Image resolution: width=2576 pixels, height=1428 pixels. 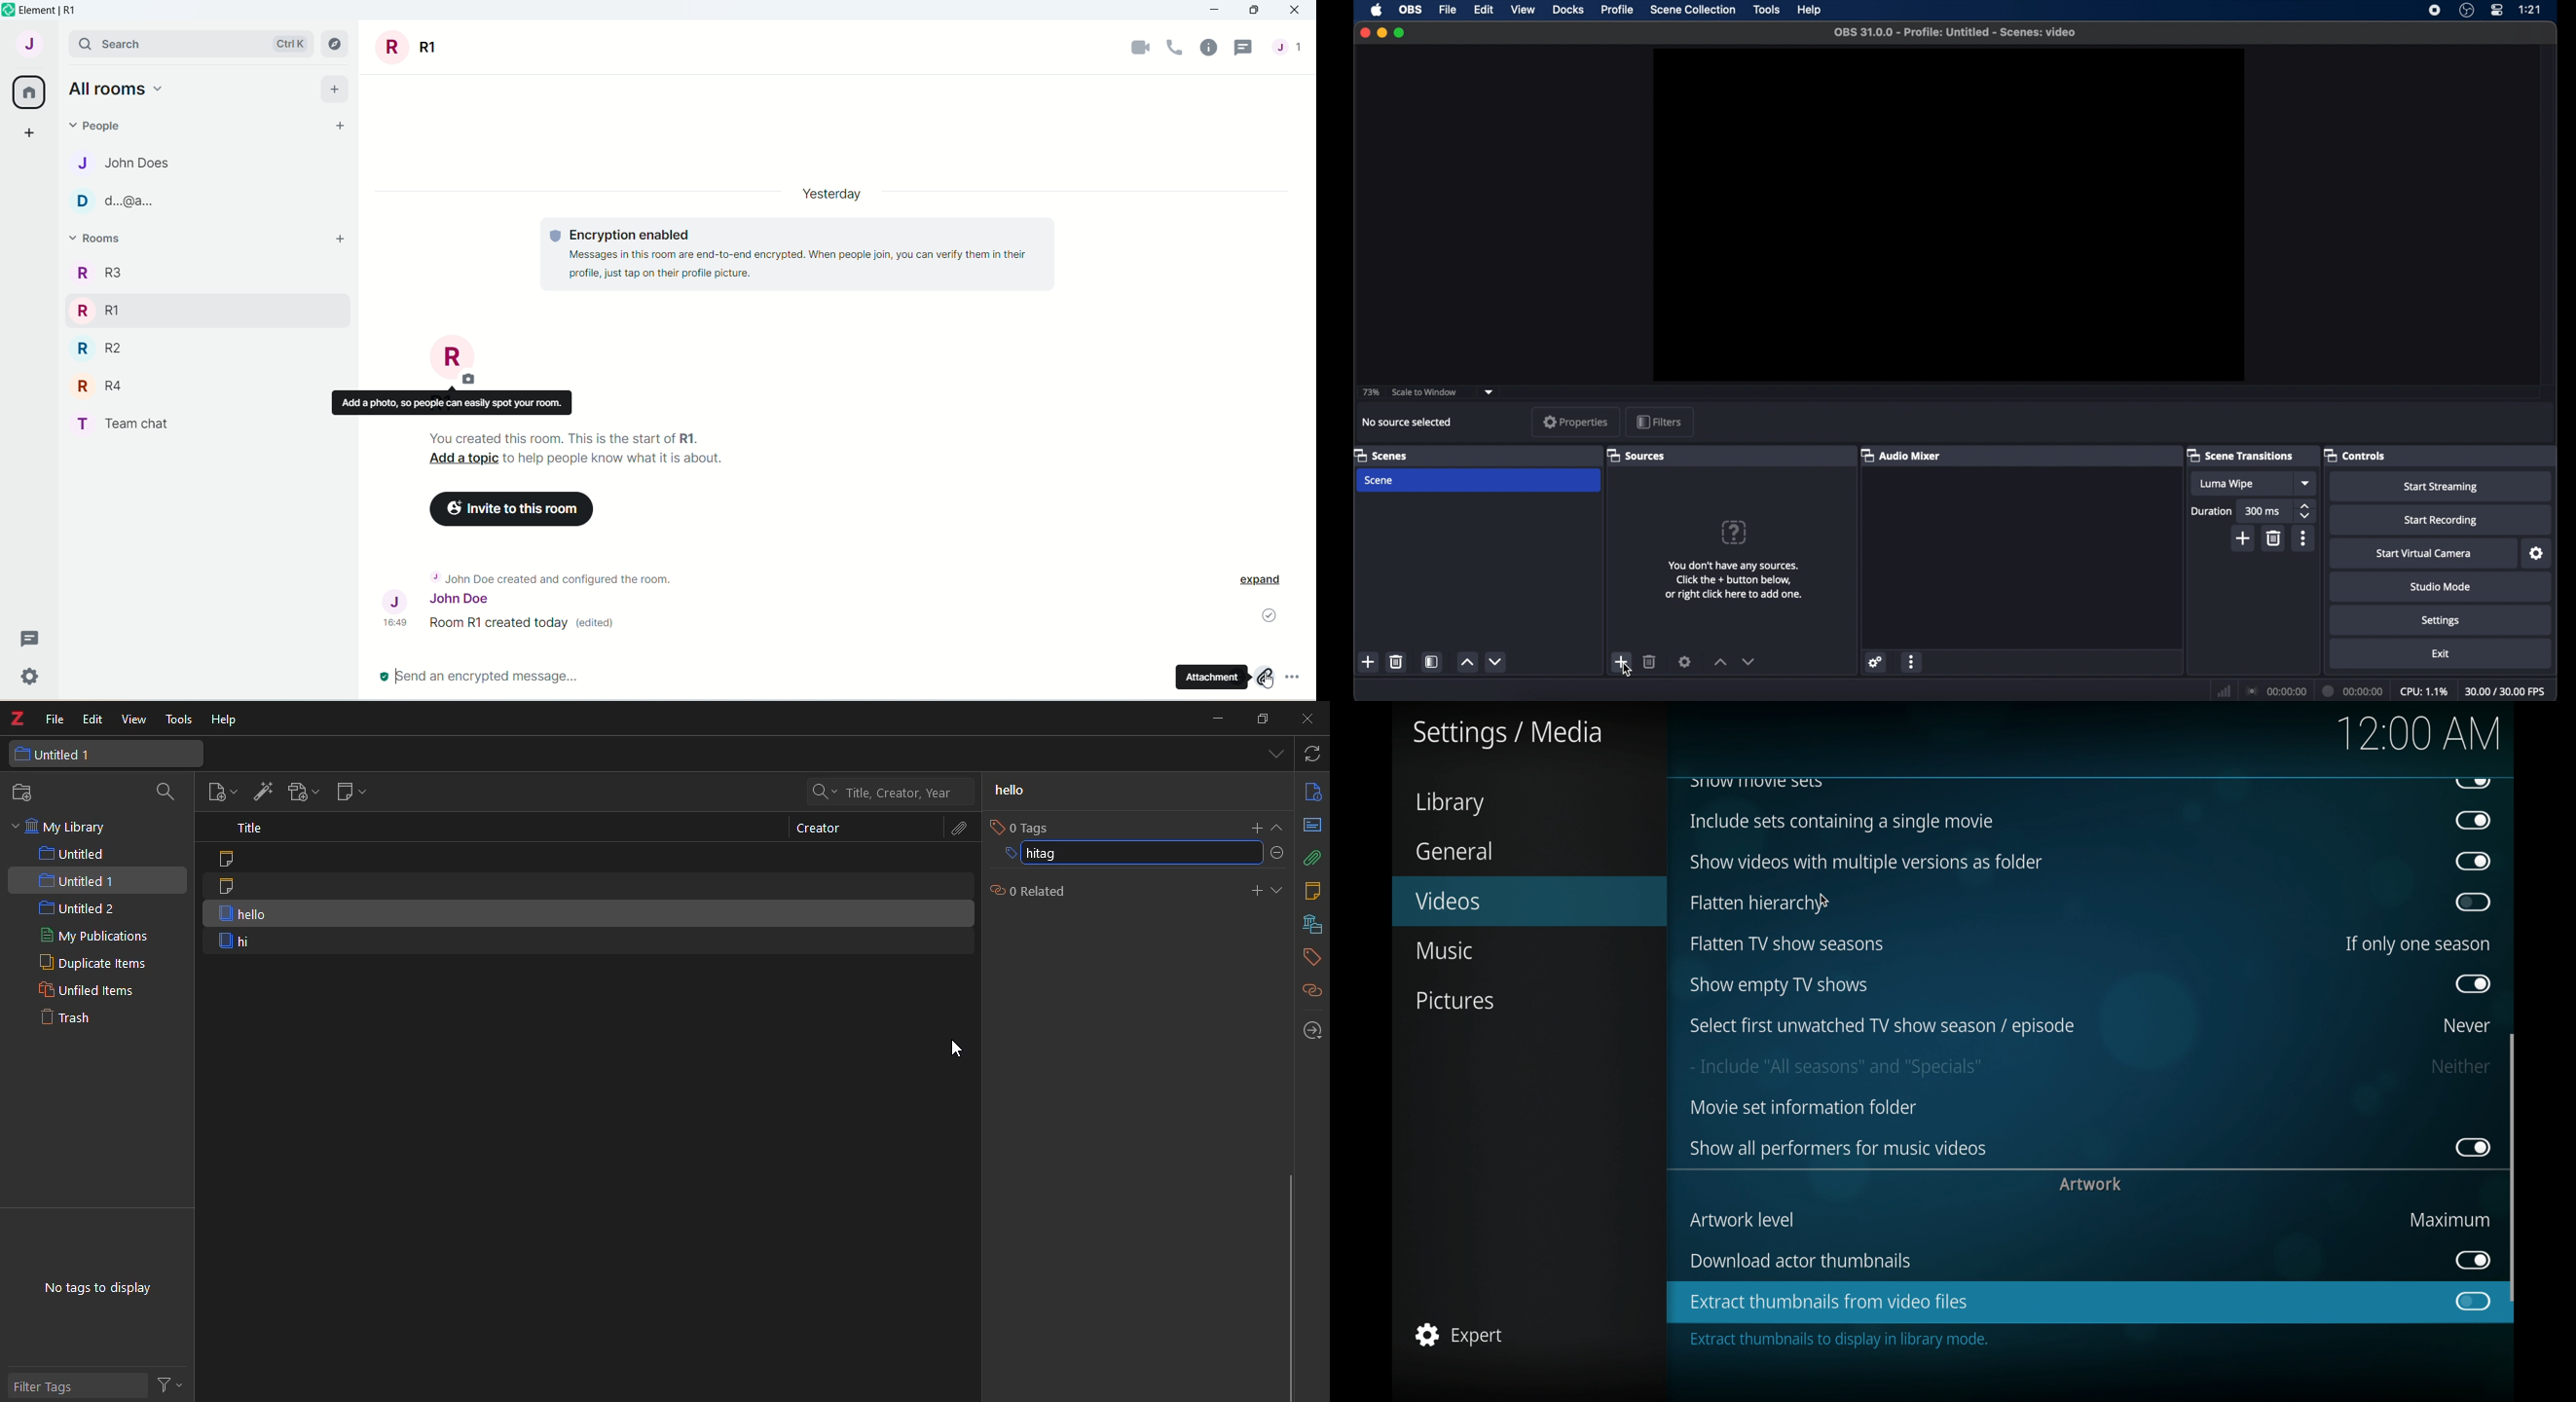 What do you see at coordinates (1313, 756) in the screenshot?
I see `sync` at bounding box center [1313, 756].